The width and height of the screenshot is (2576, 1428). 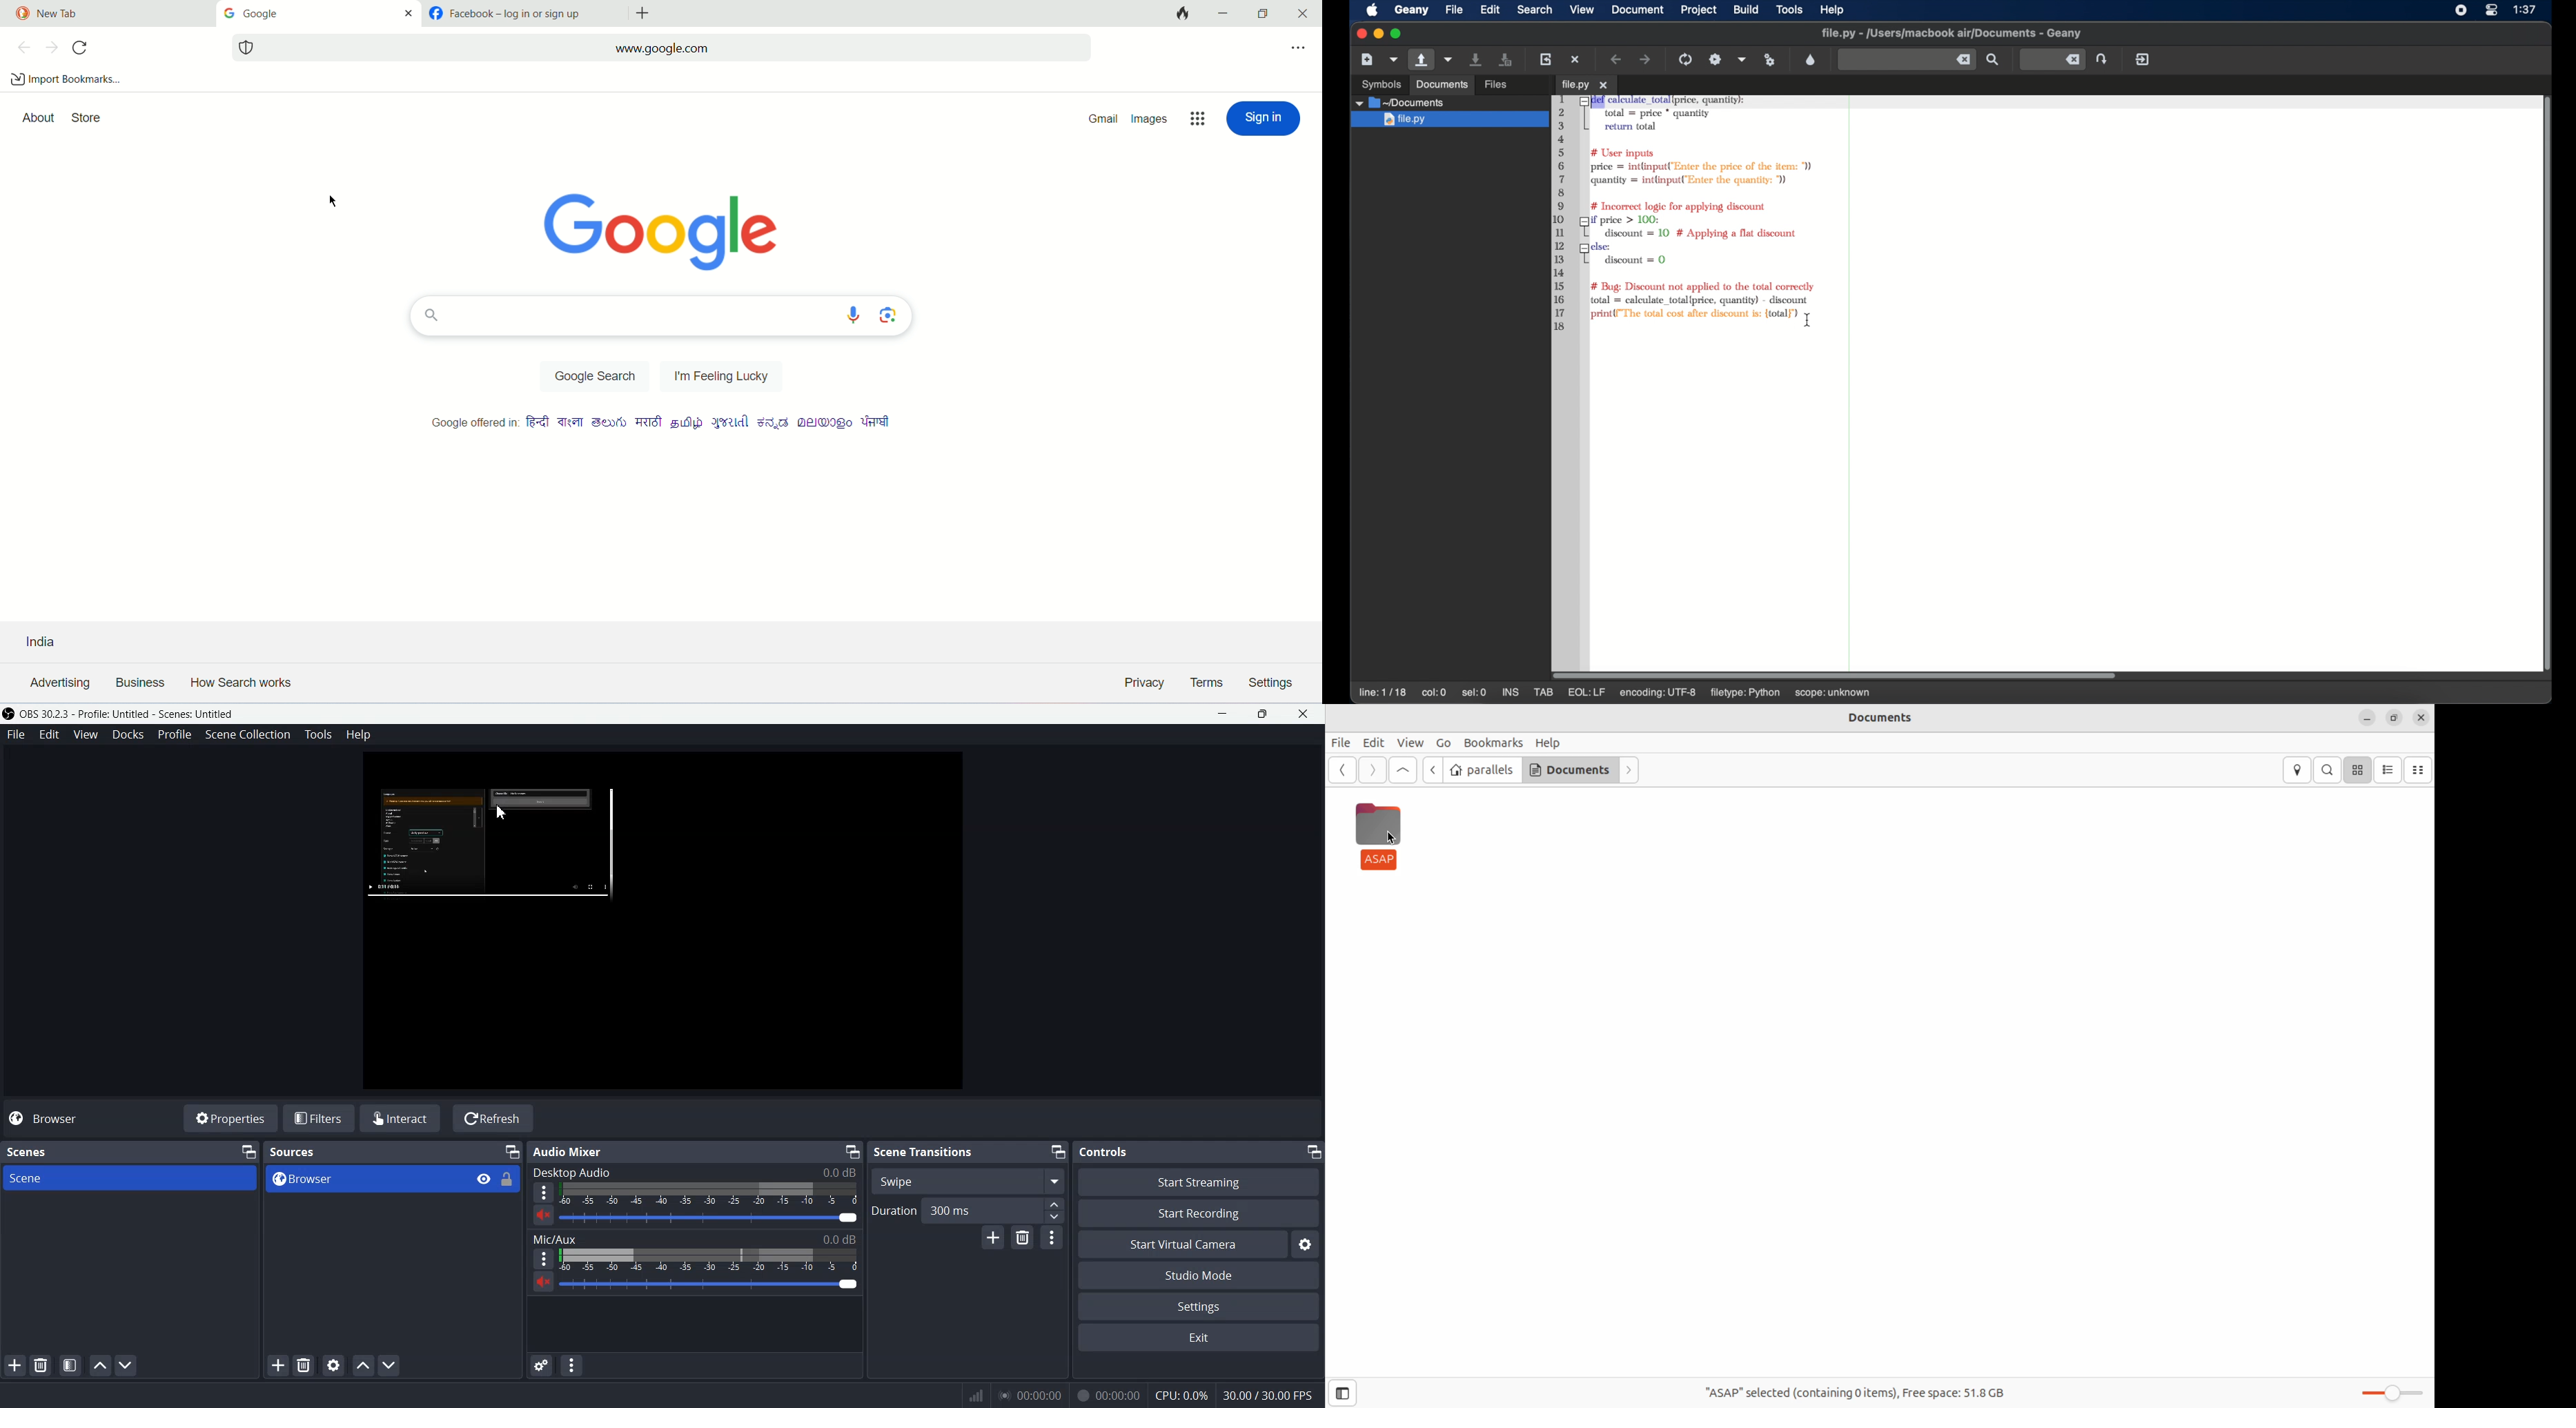 What do you see at coordinates (1841, 674) in the screenshot?
I see `scroll bar` at bounding box center [1841, 674].